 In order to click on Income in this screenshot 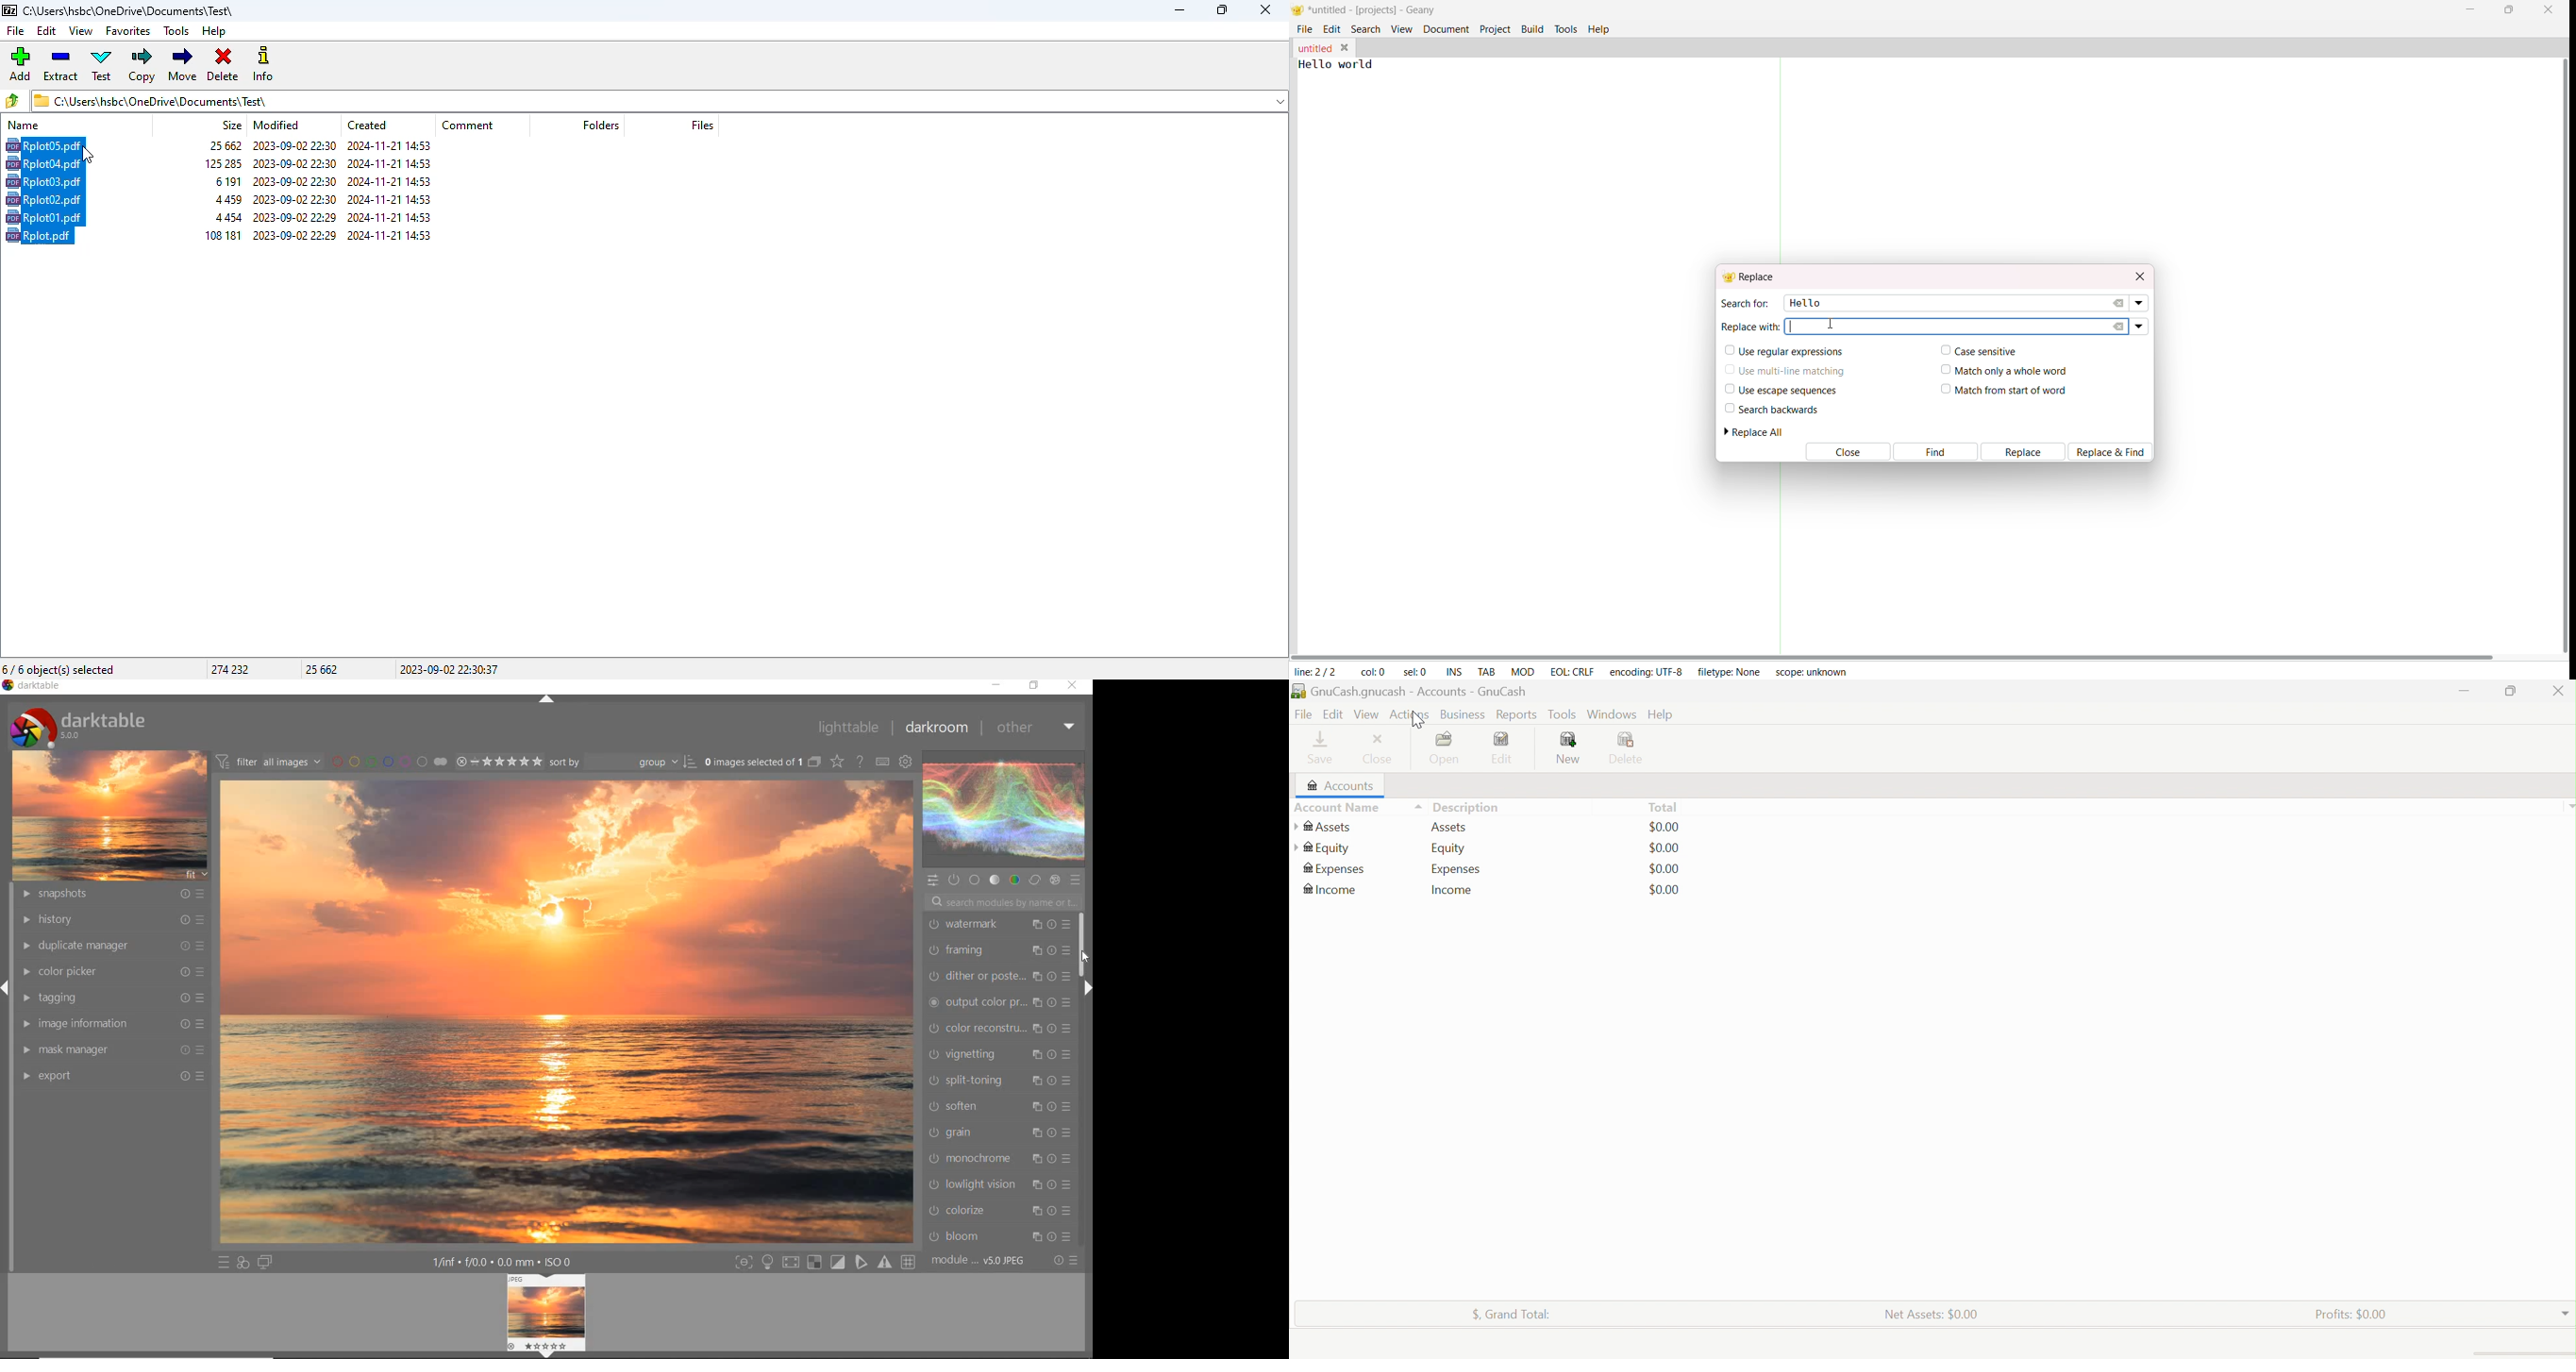, I will do `click(1453, 890)`.